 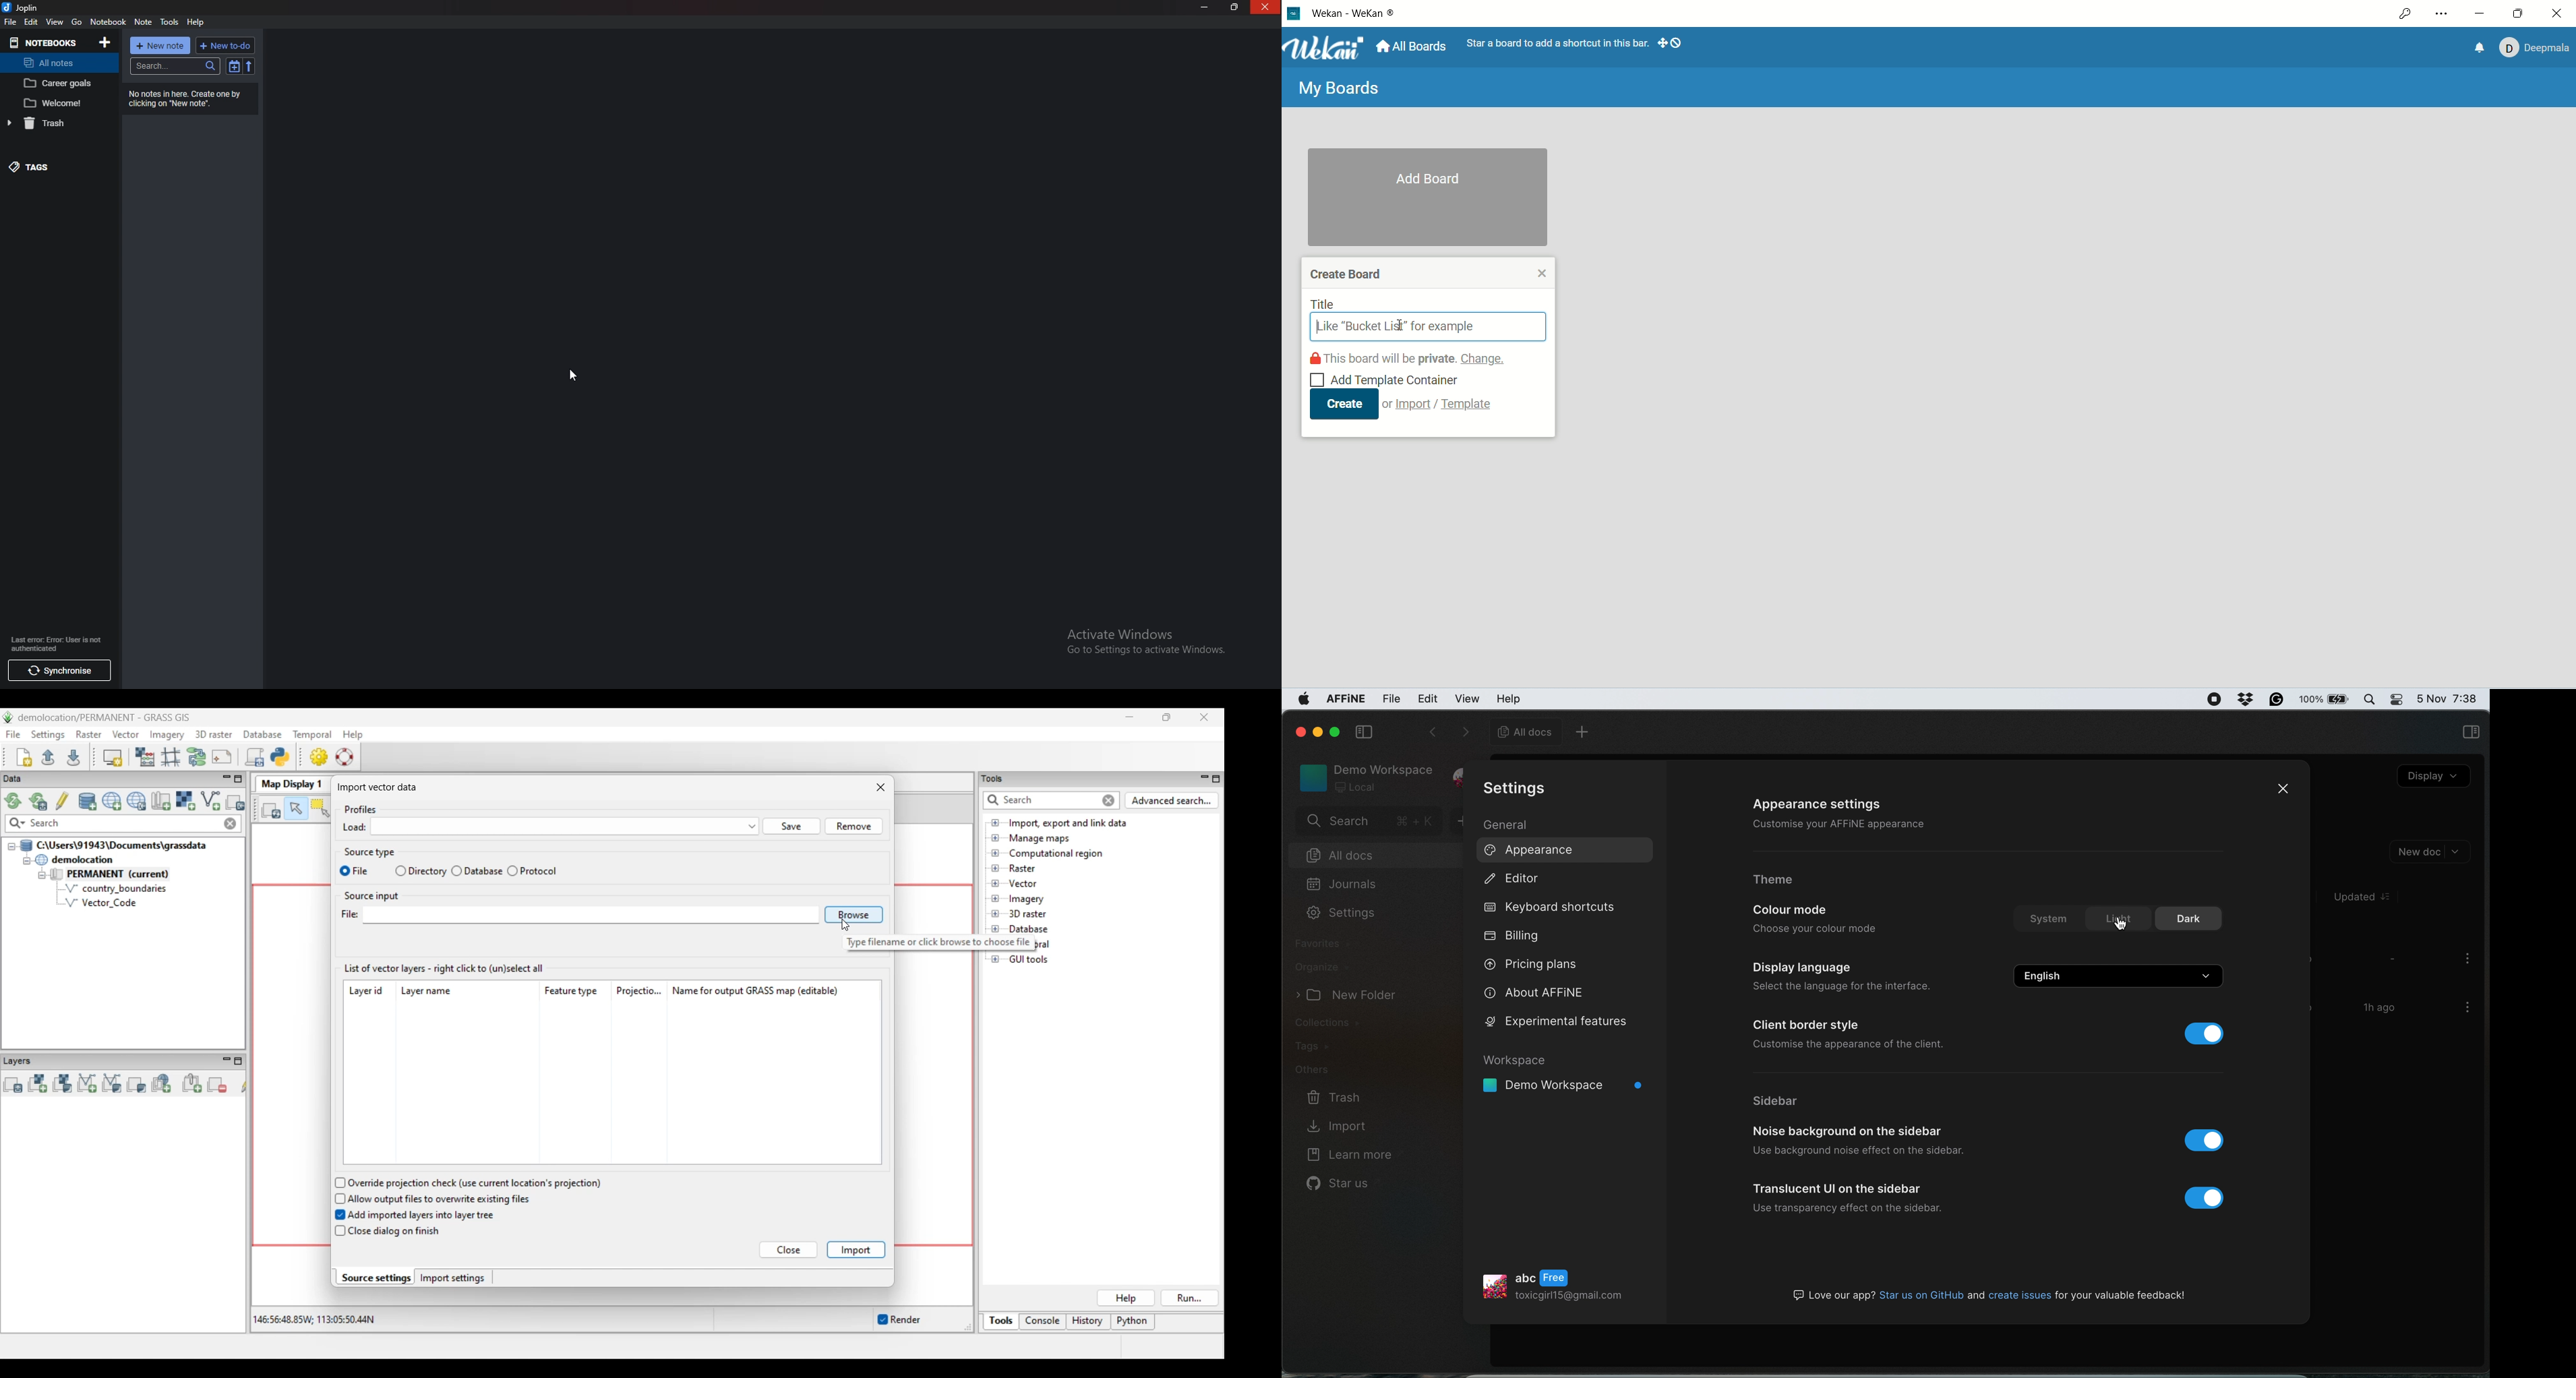 What do you see at coordinates (1509, 698) in the screenshot?
I see `help` at bounding box center [1509, 698].